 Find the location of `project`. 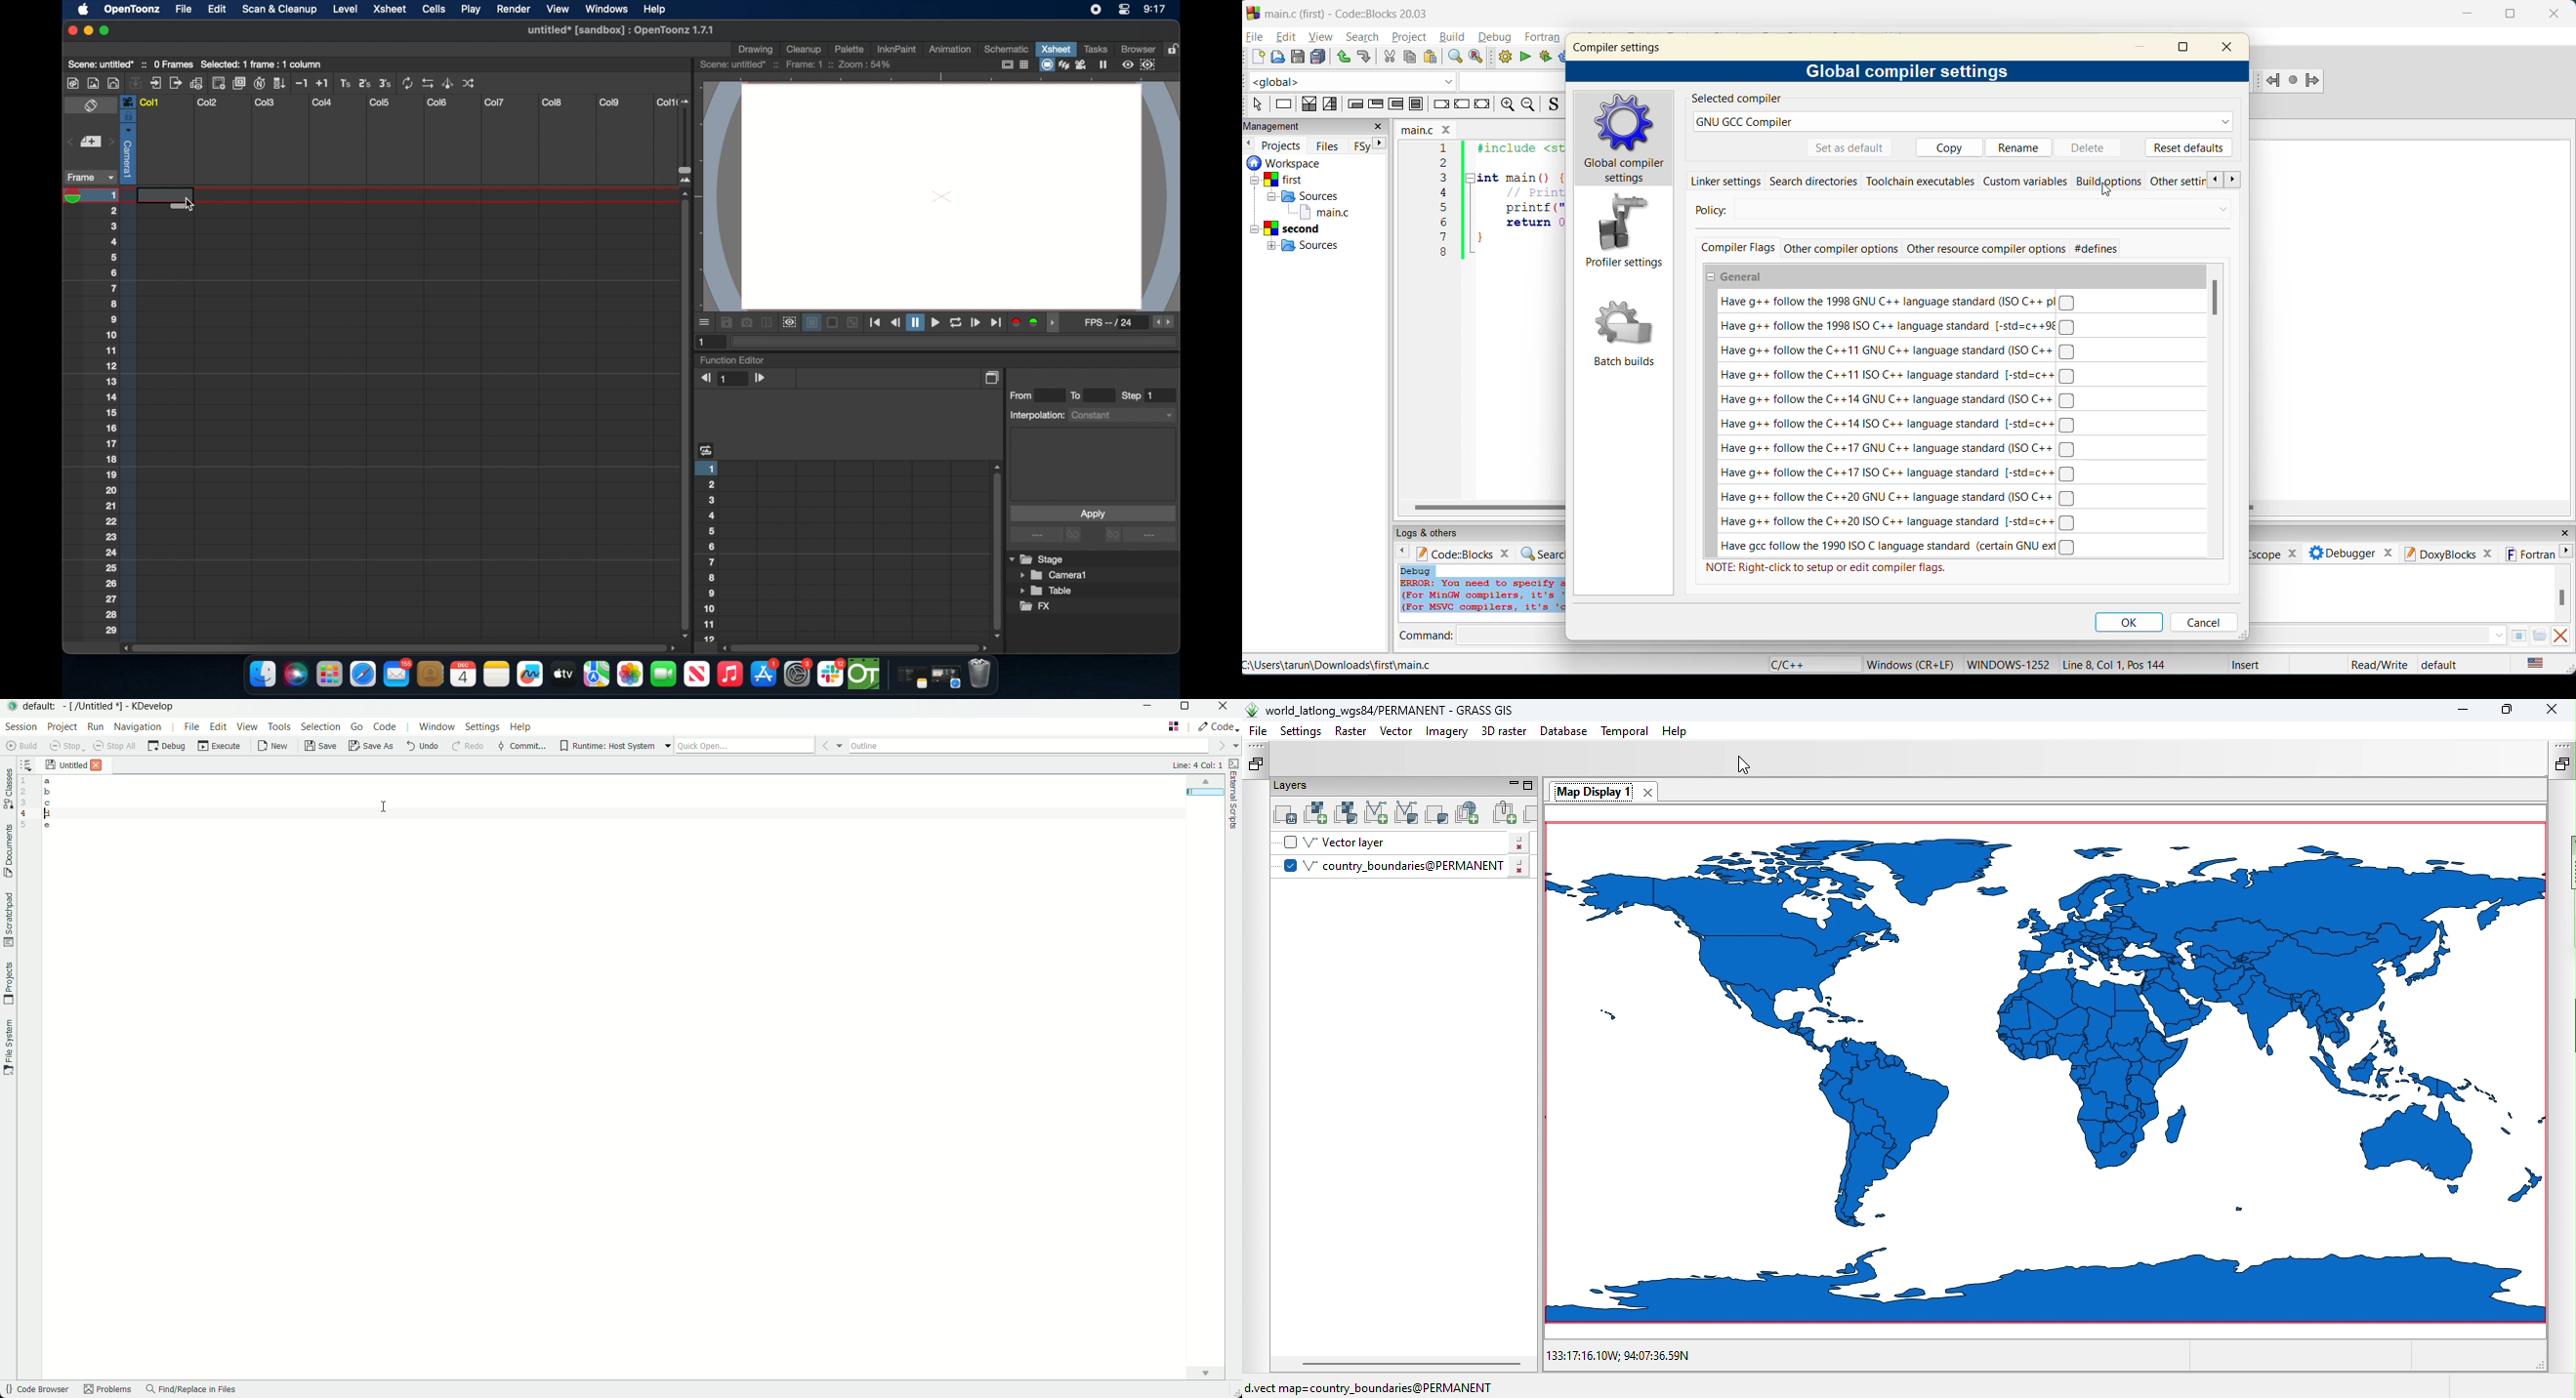

project is located at coordinates (1410, 37).